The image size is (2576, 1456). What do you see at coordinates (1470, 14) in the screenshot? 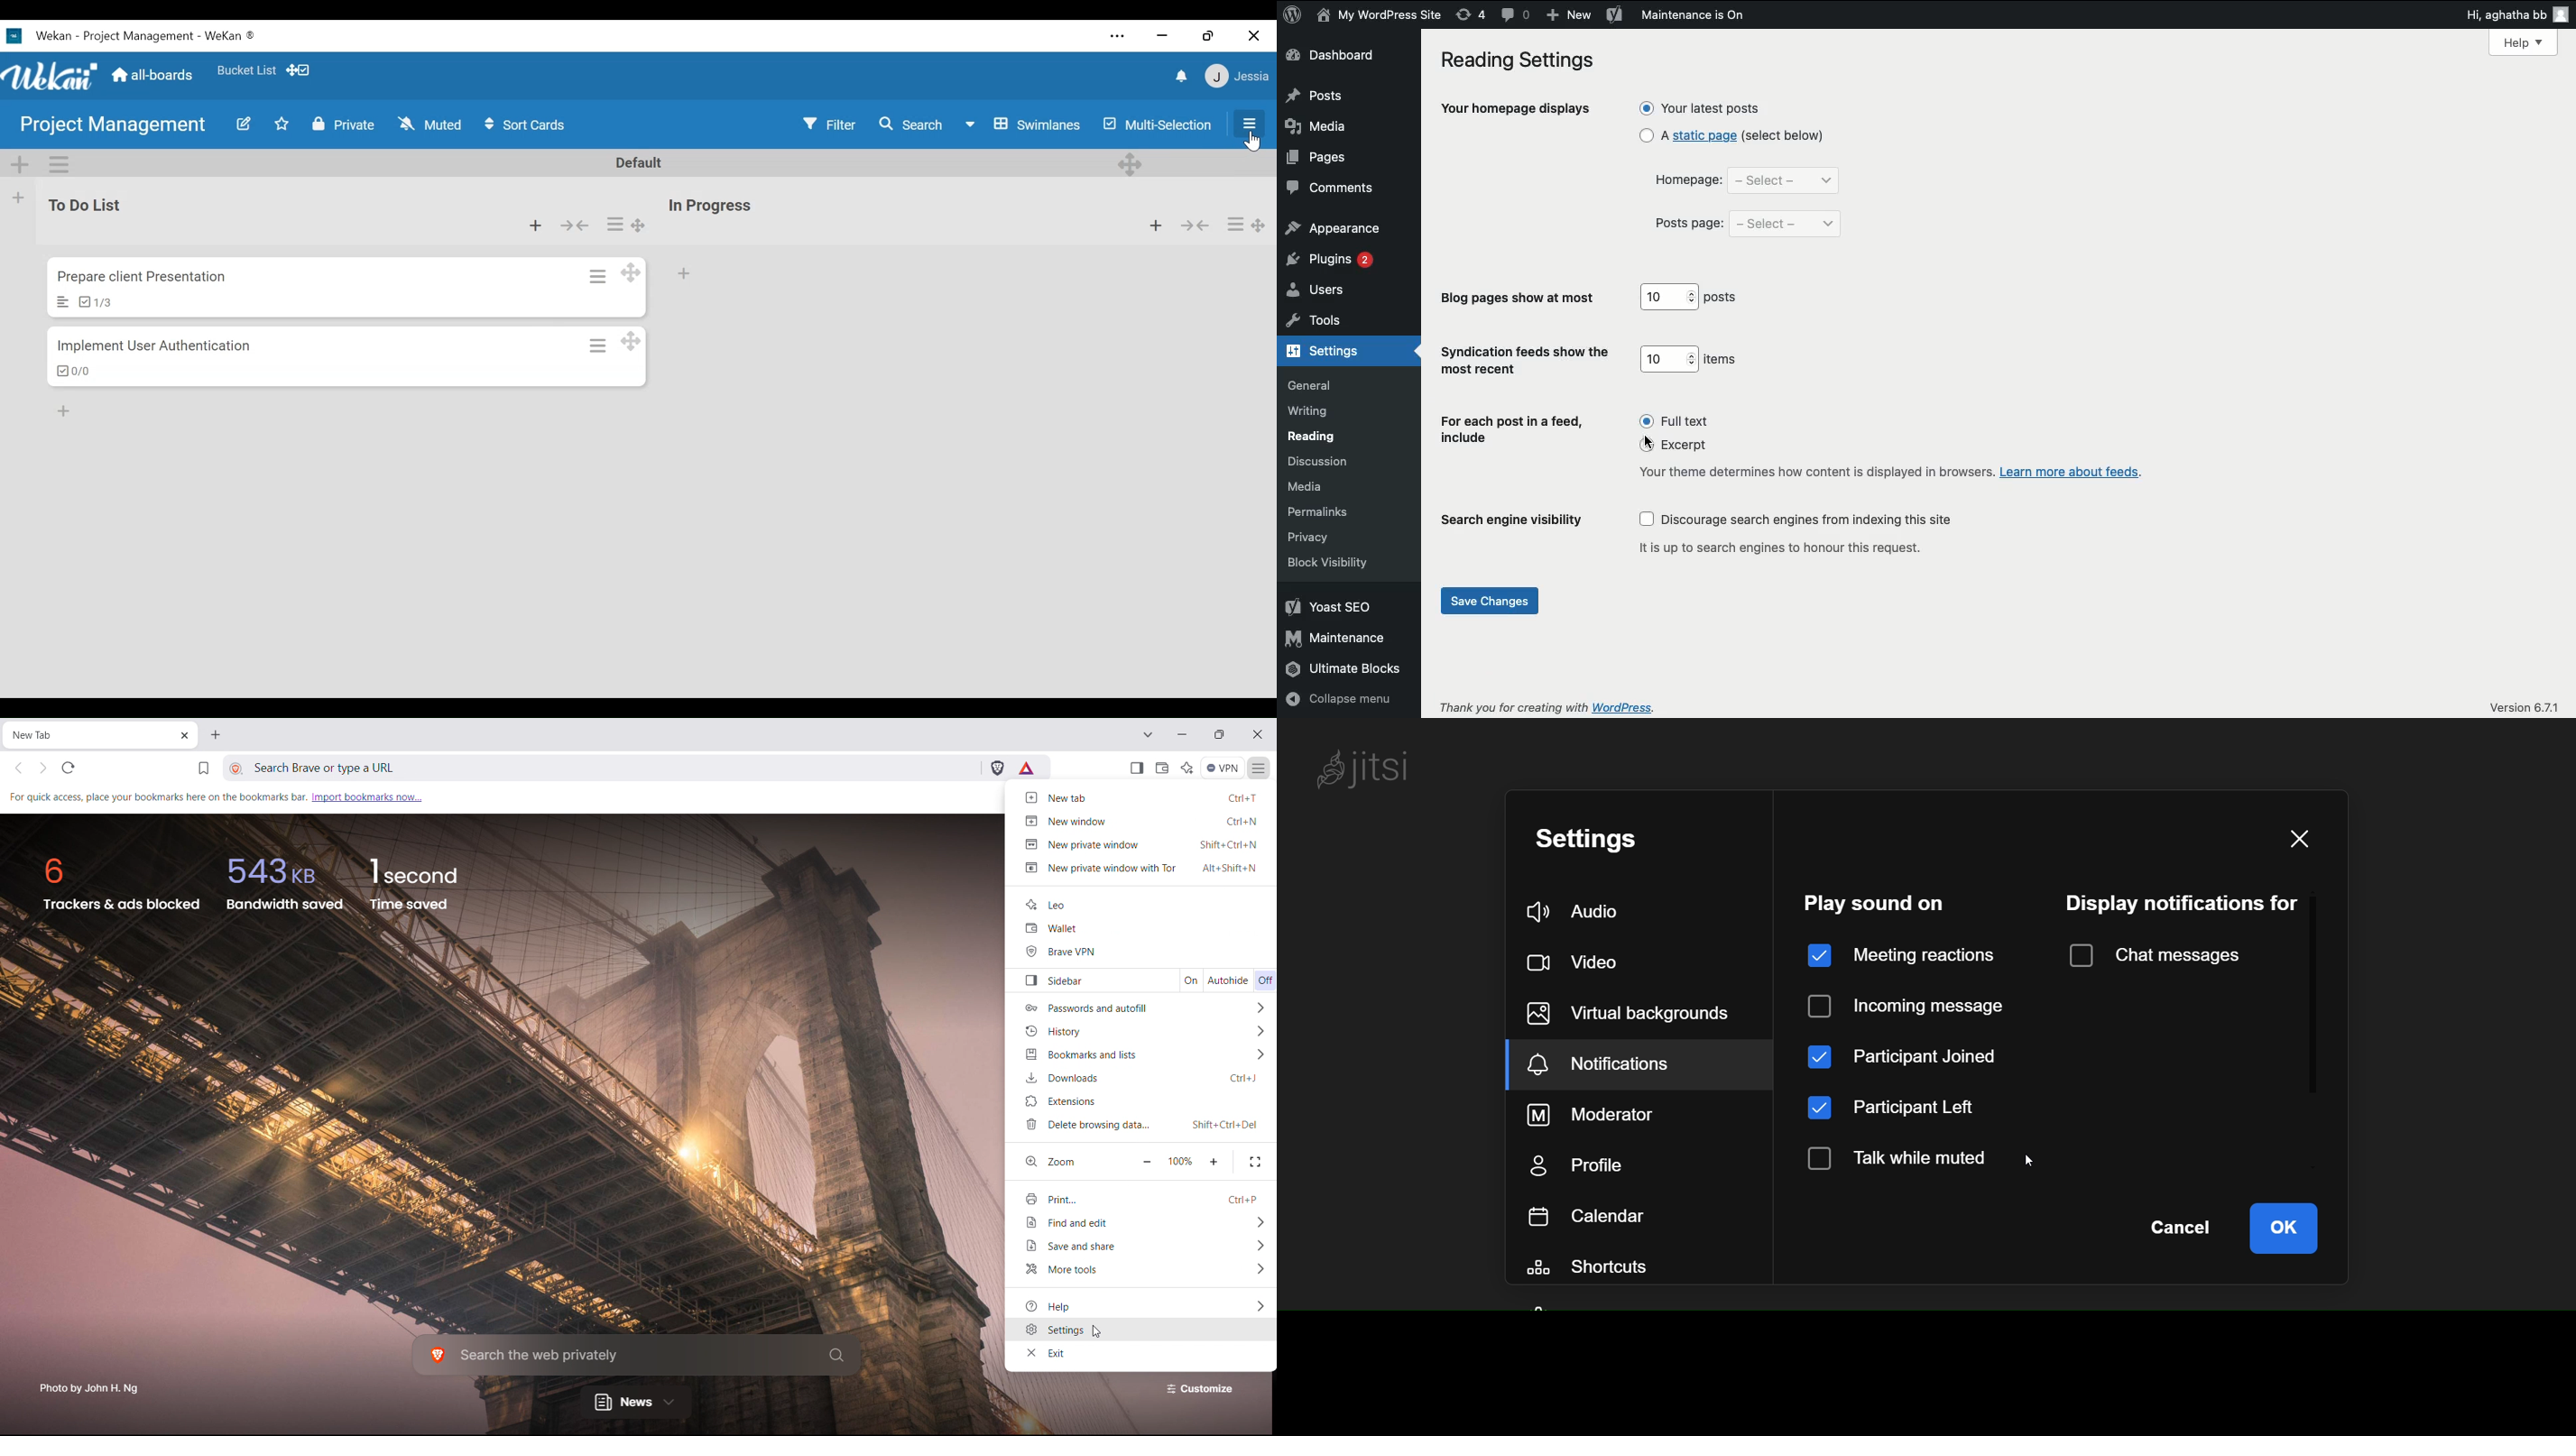
I see `revision (4)` at bounding box center [1470, 14].